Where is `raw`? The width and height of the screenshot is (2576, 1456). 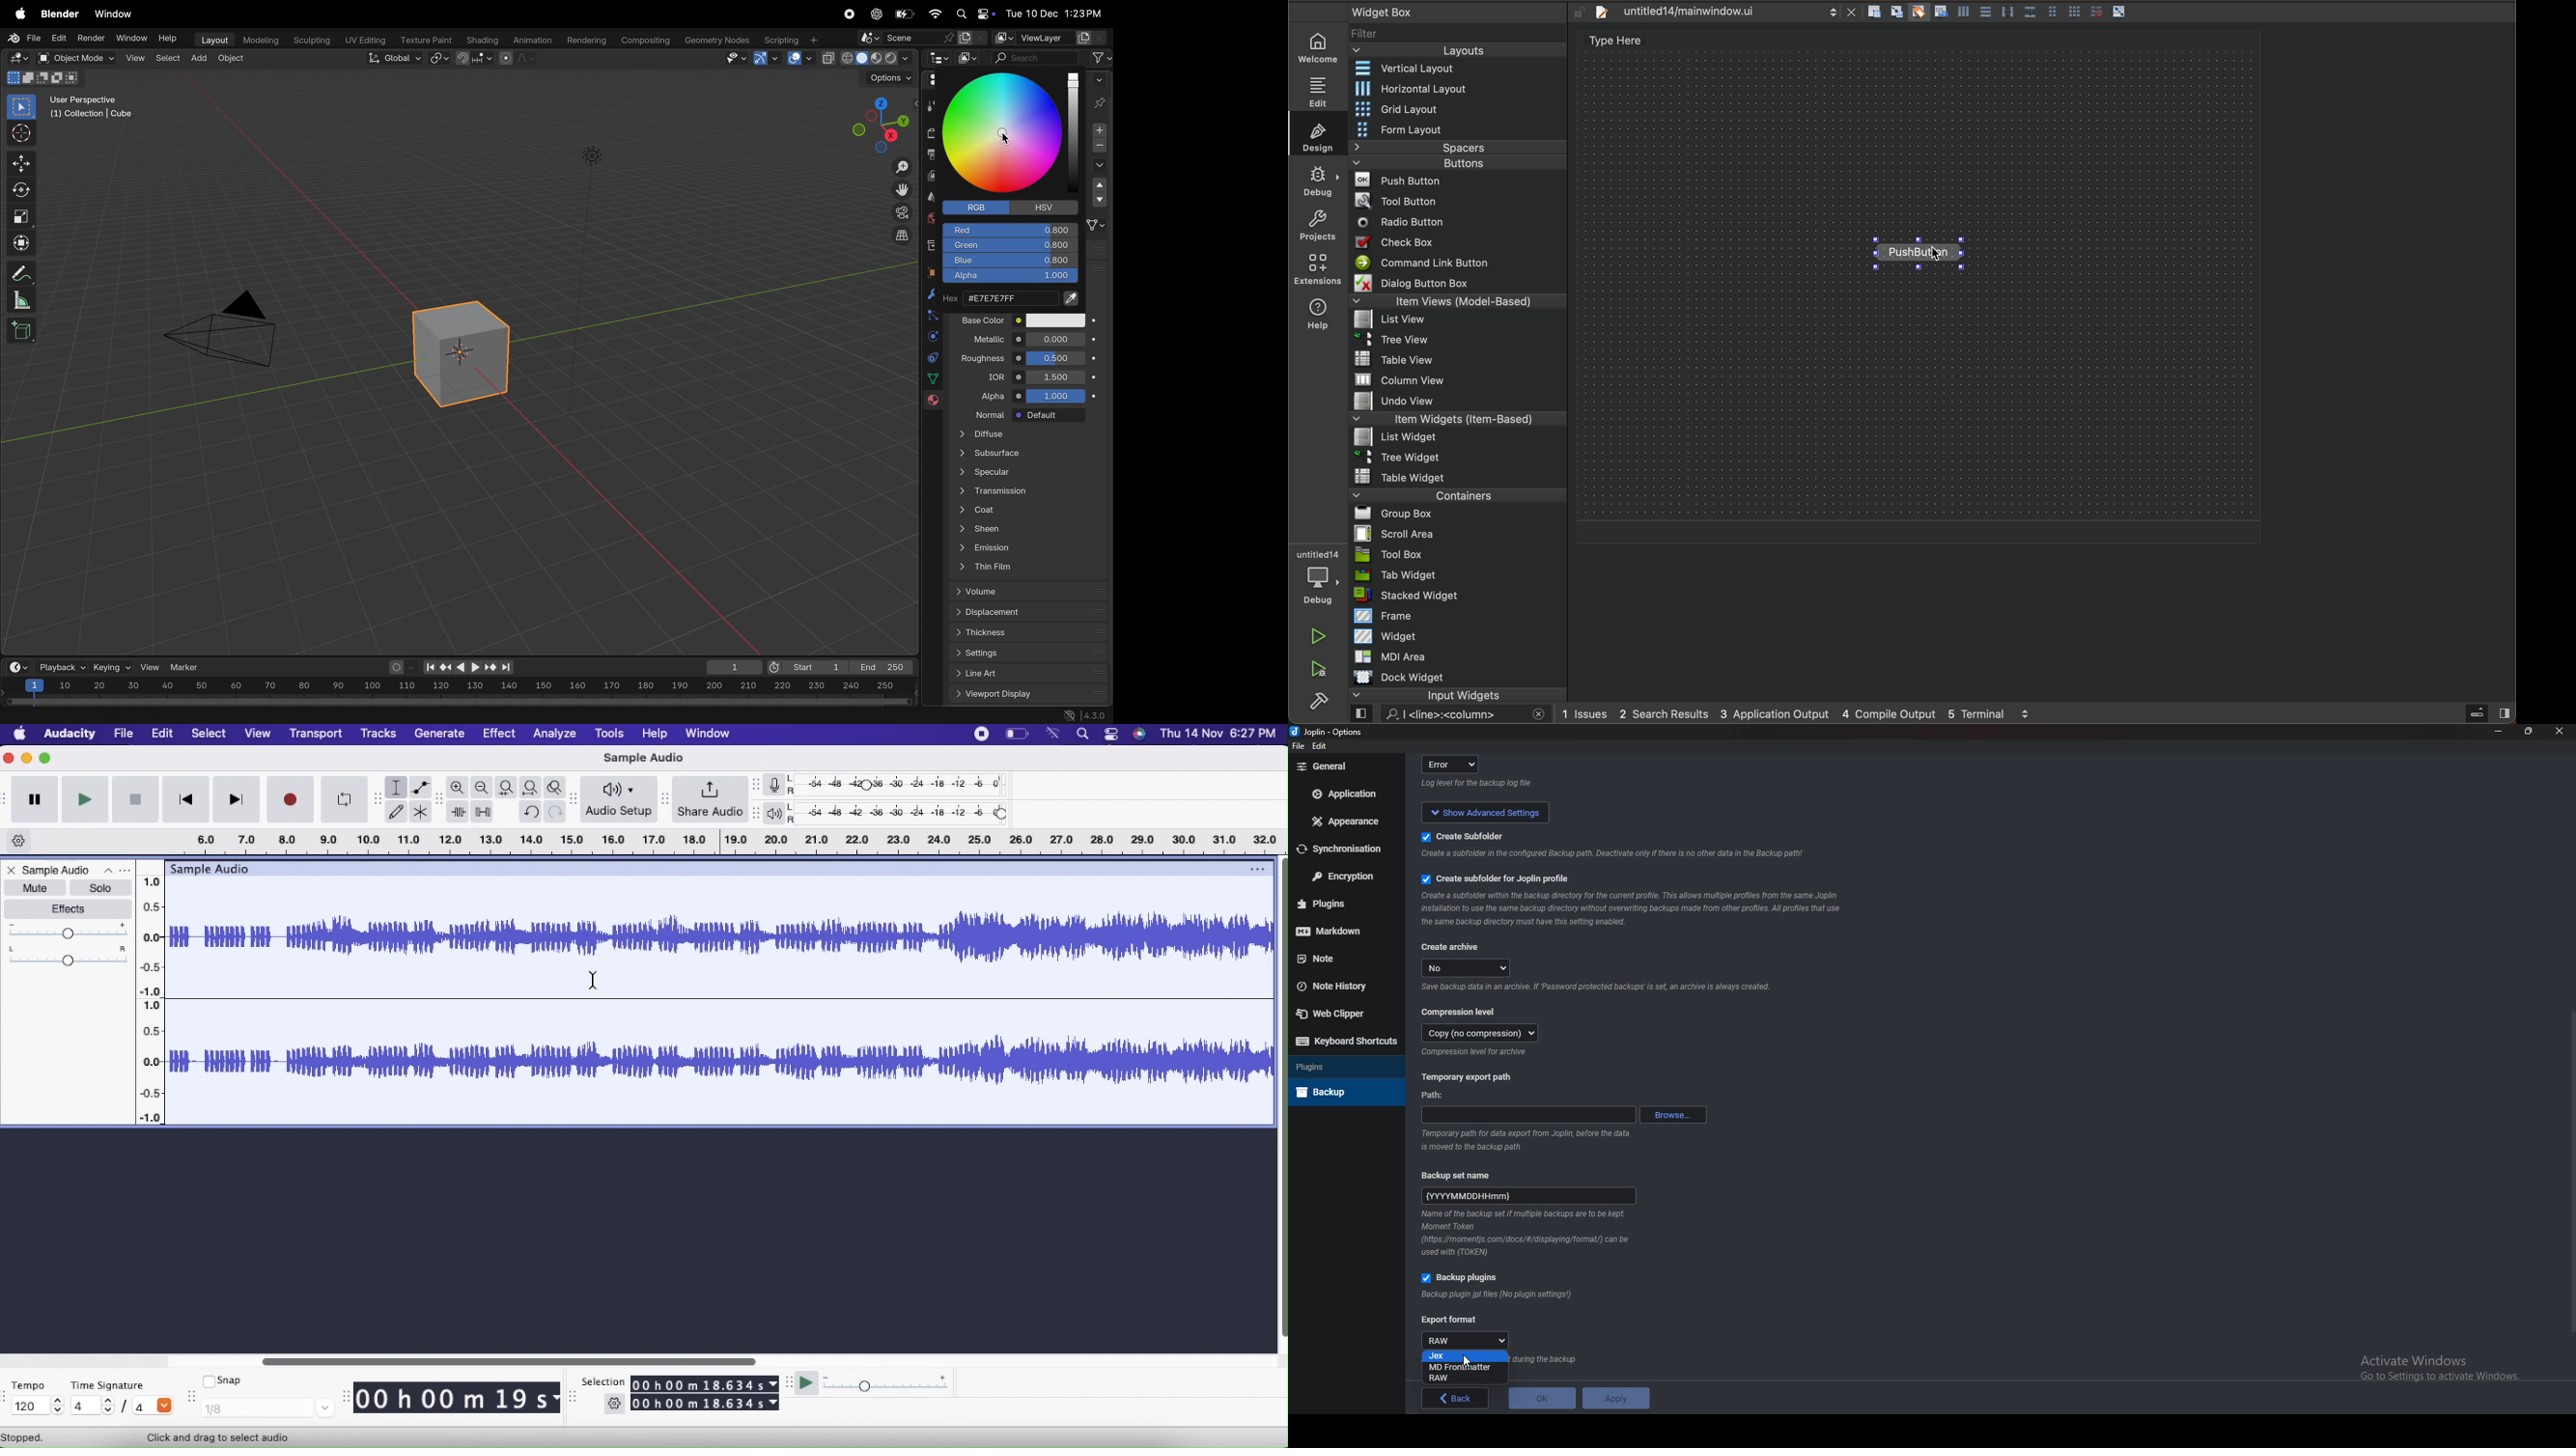 raw is located at coordinates (1464, 1379).